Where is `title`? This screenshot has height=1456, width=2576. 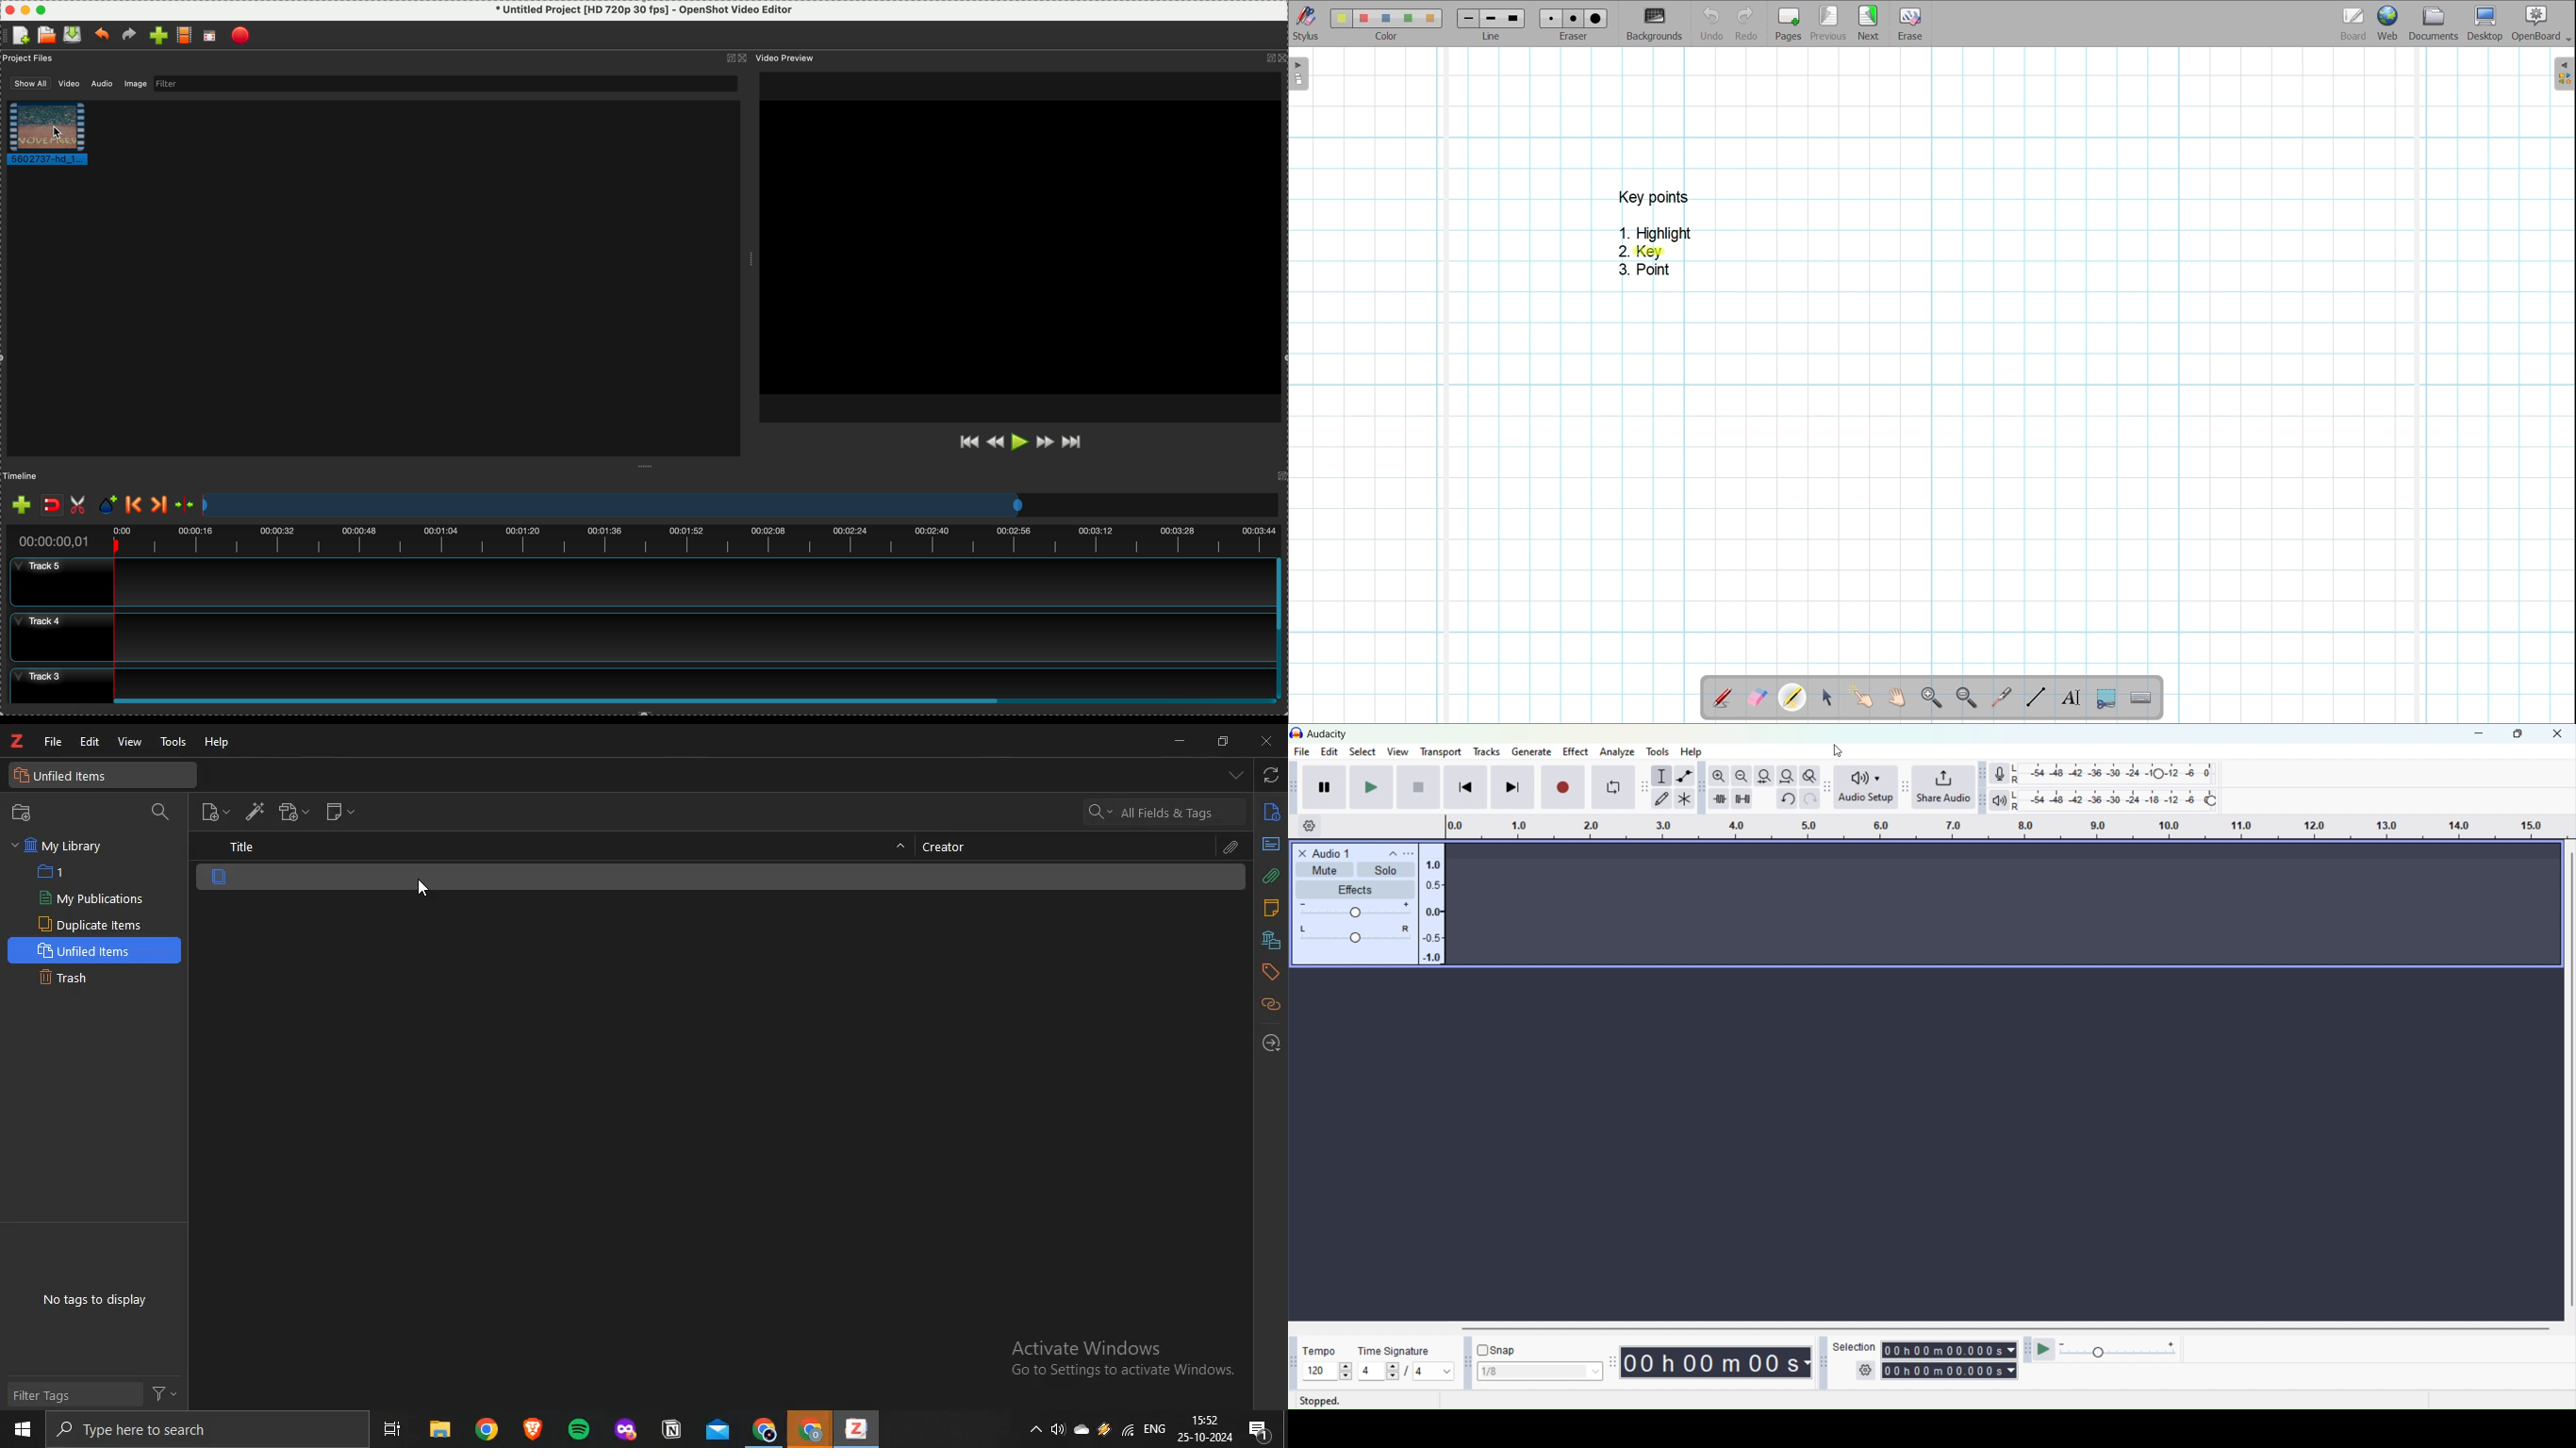
title is located at coordinates (240, 847).